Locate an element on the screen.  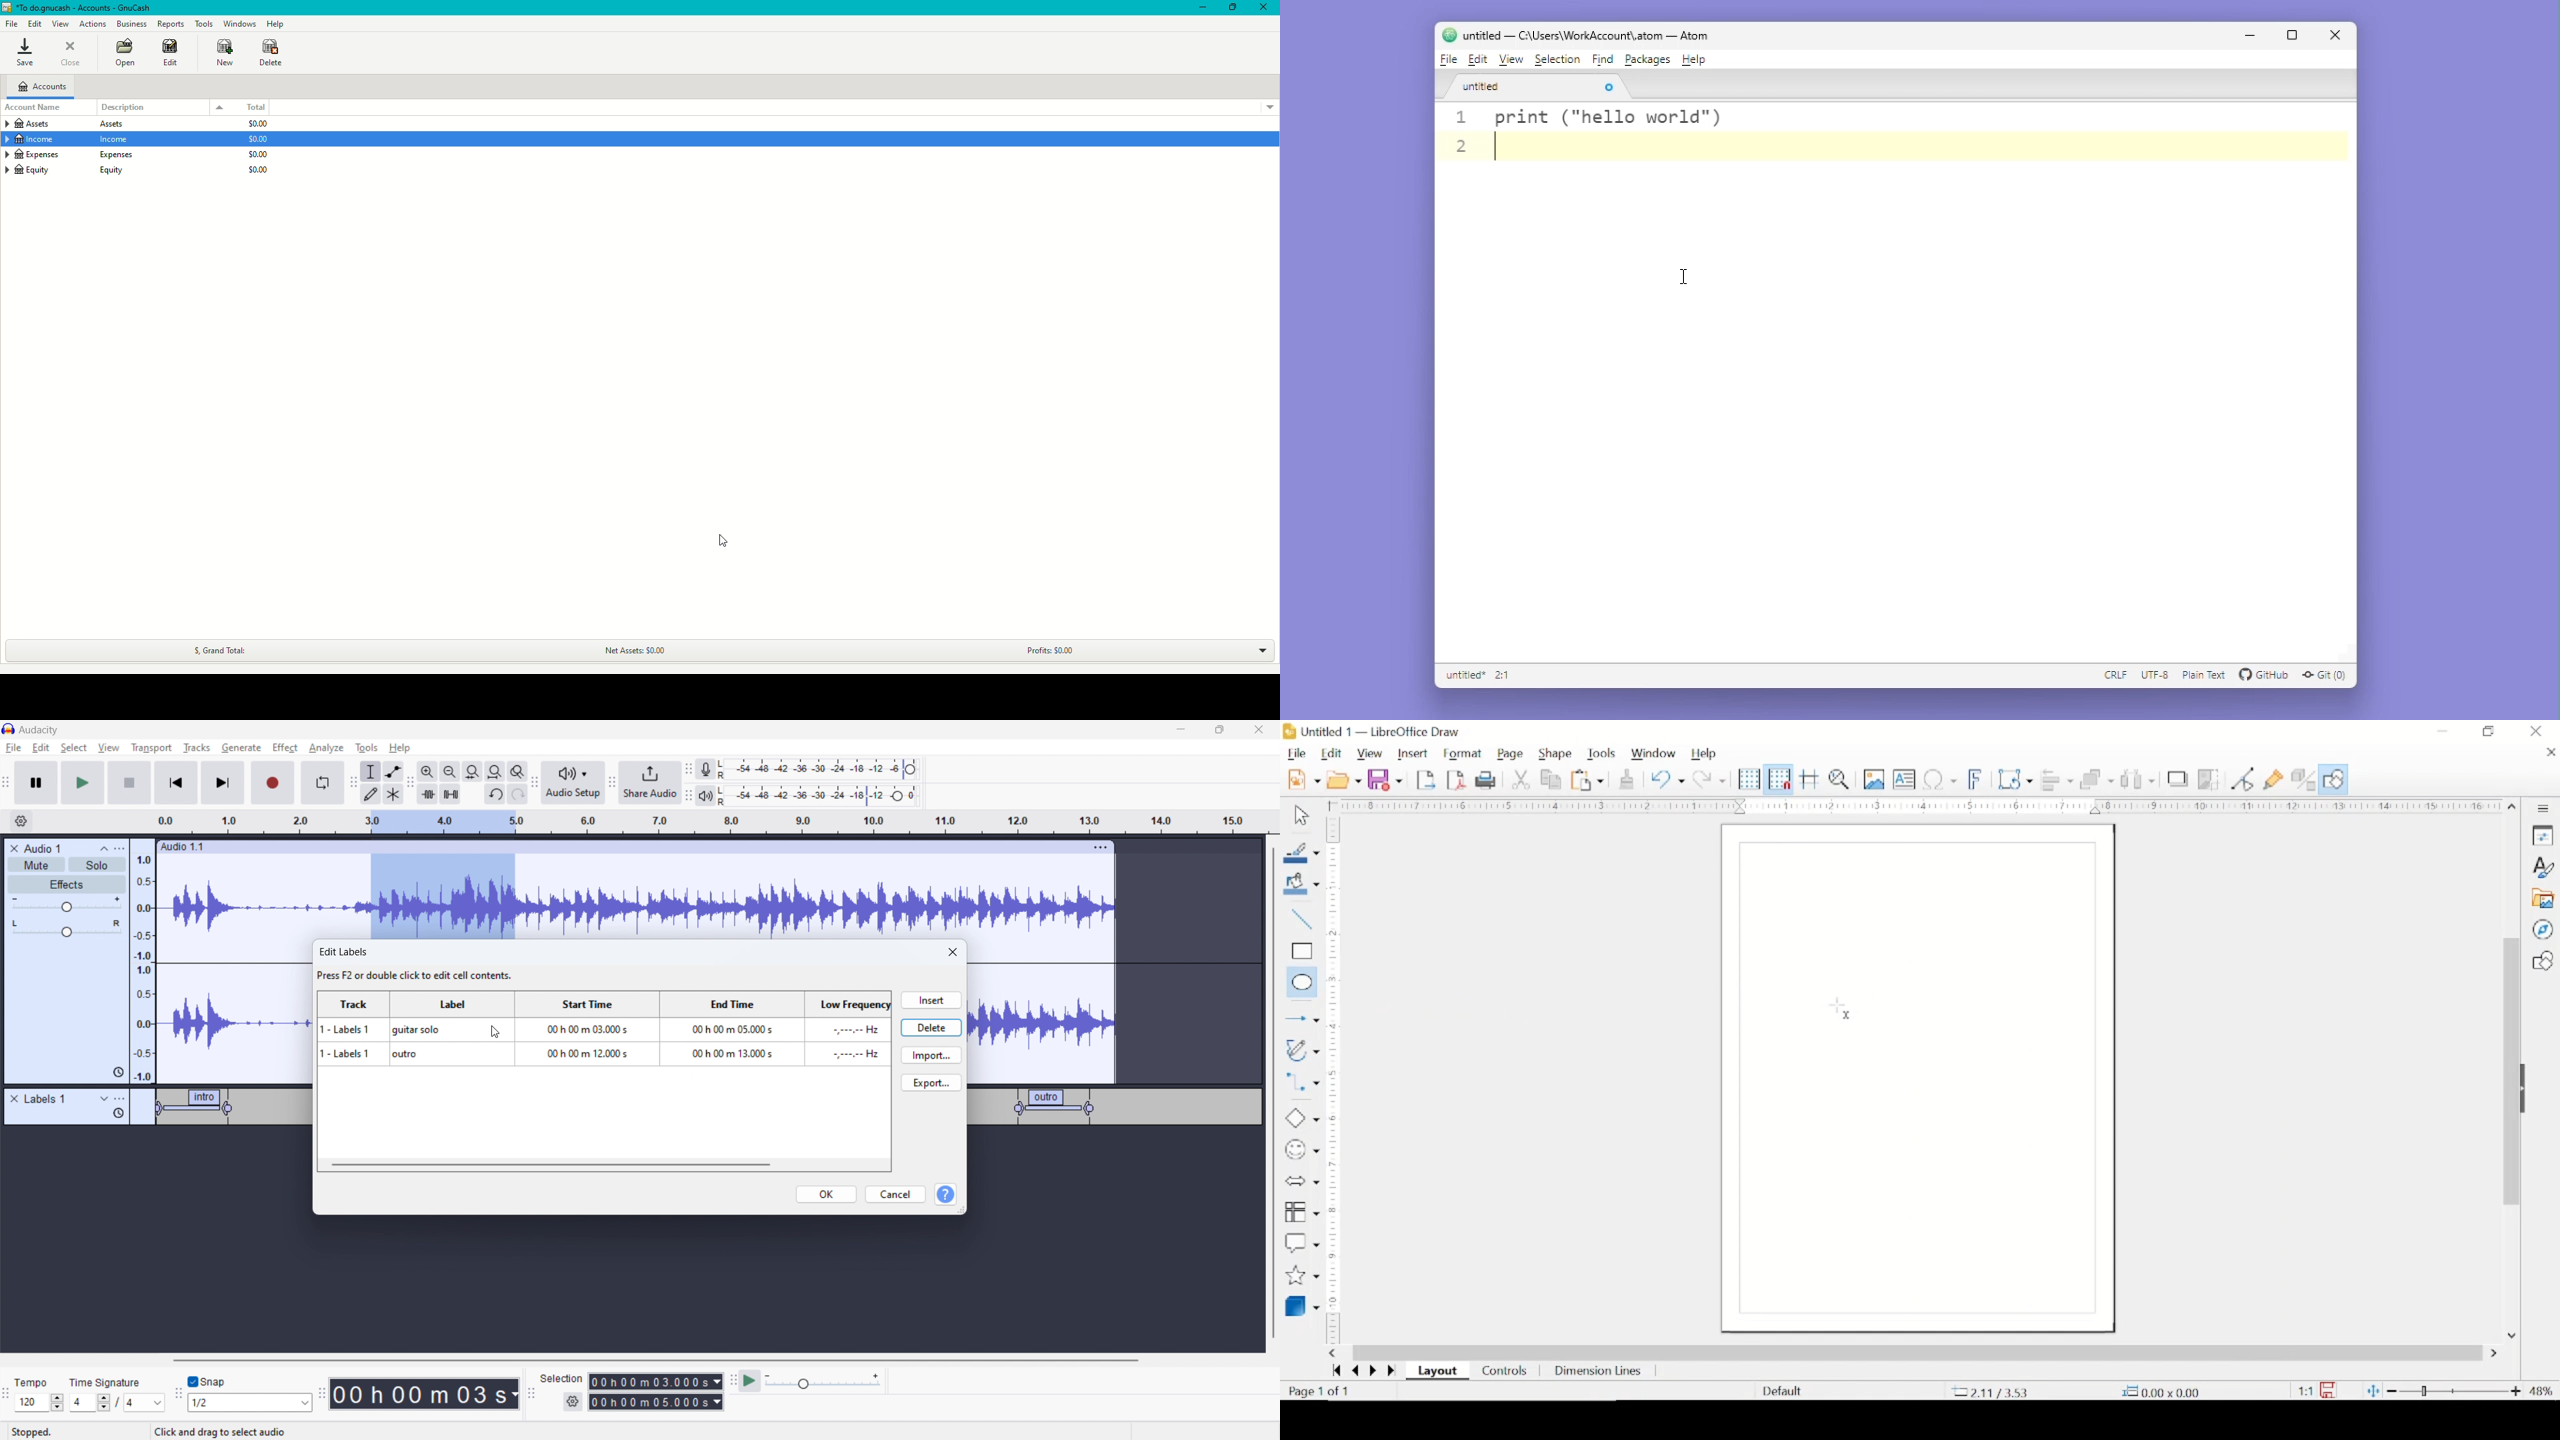
file is located at coordinates (14, 748).